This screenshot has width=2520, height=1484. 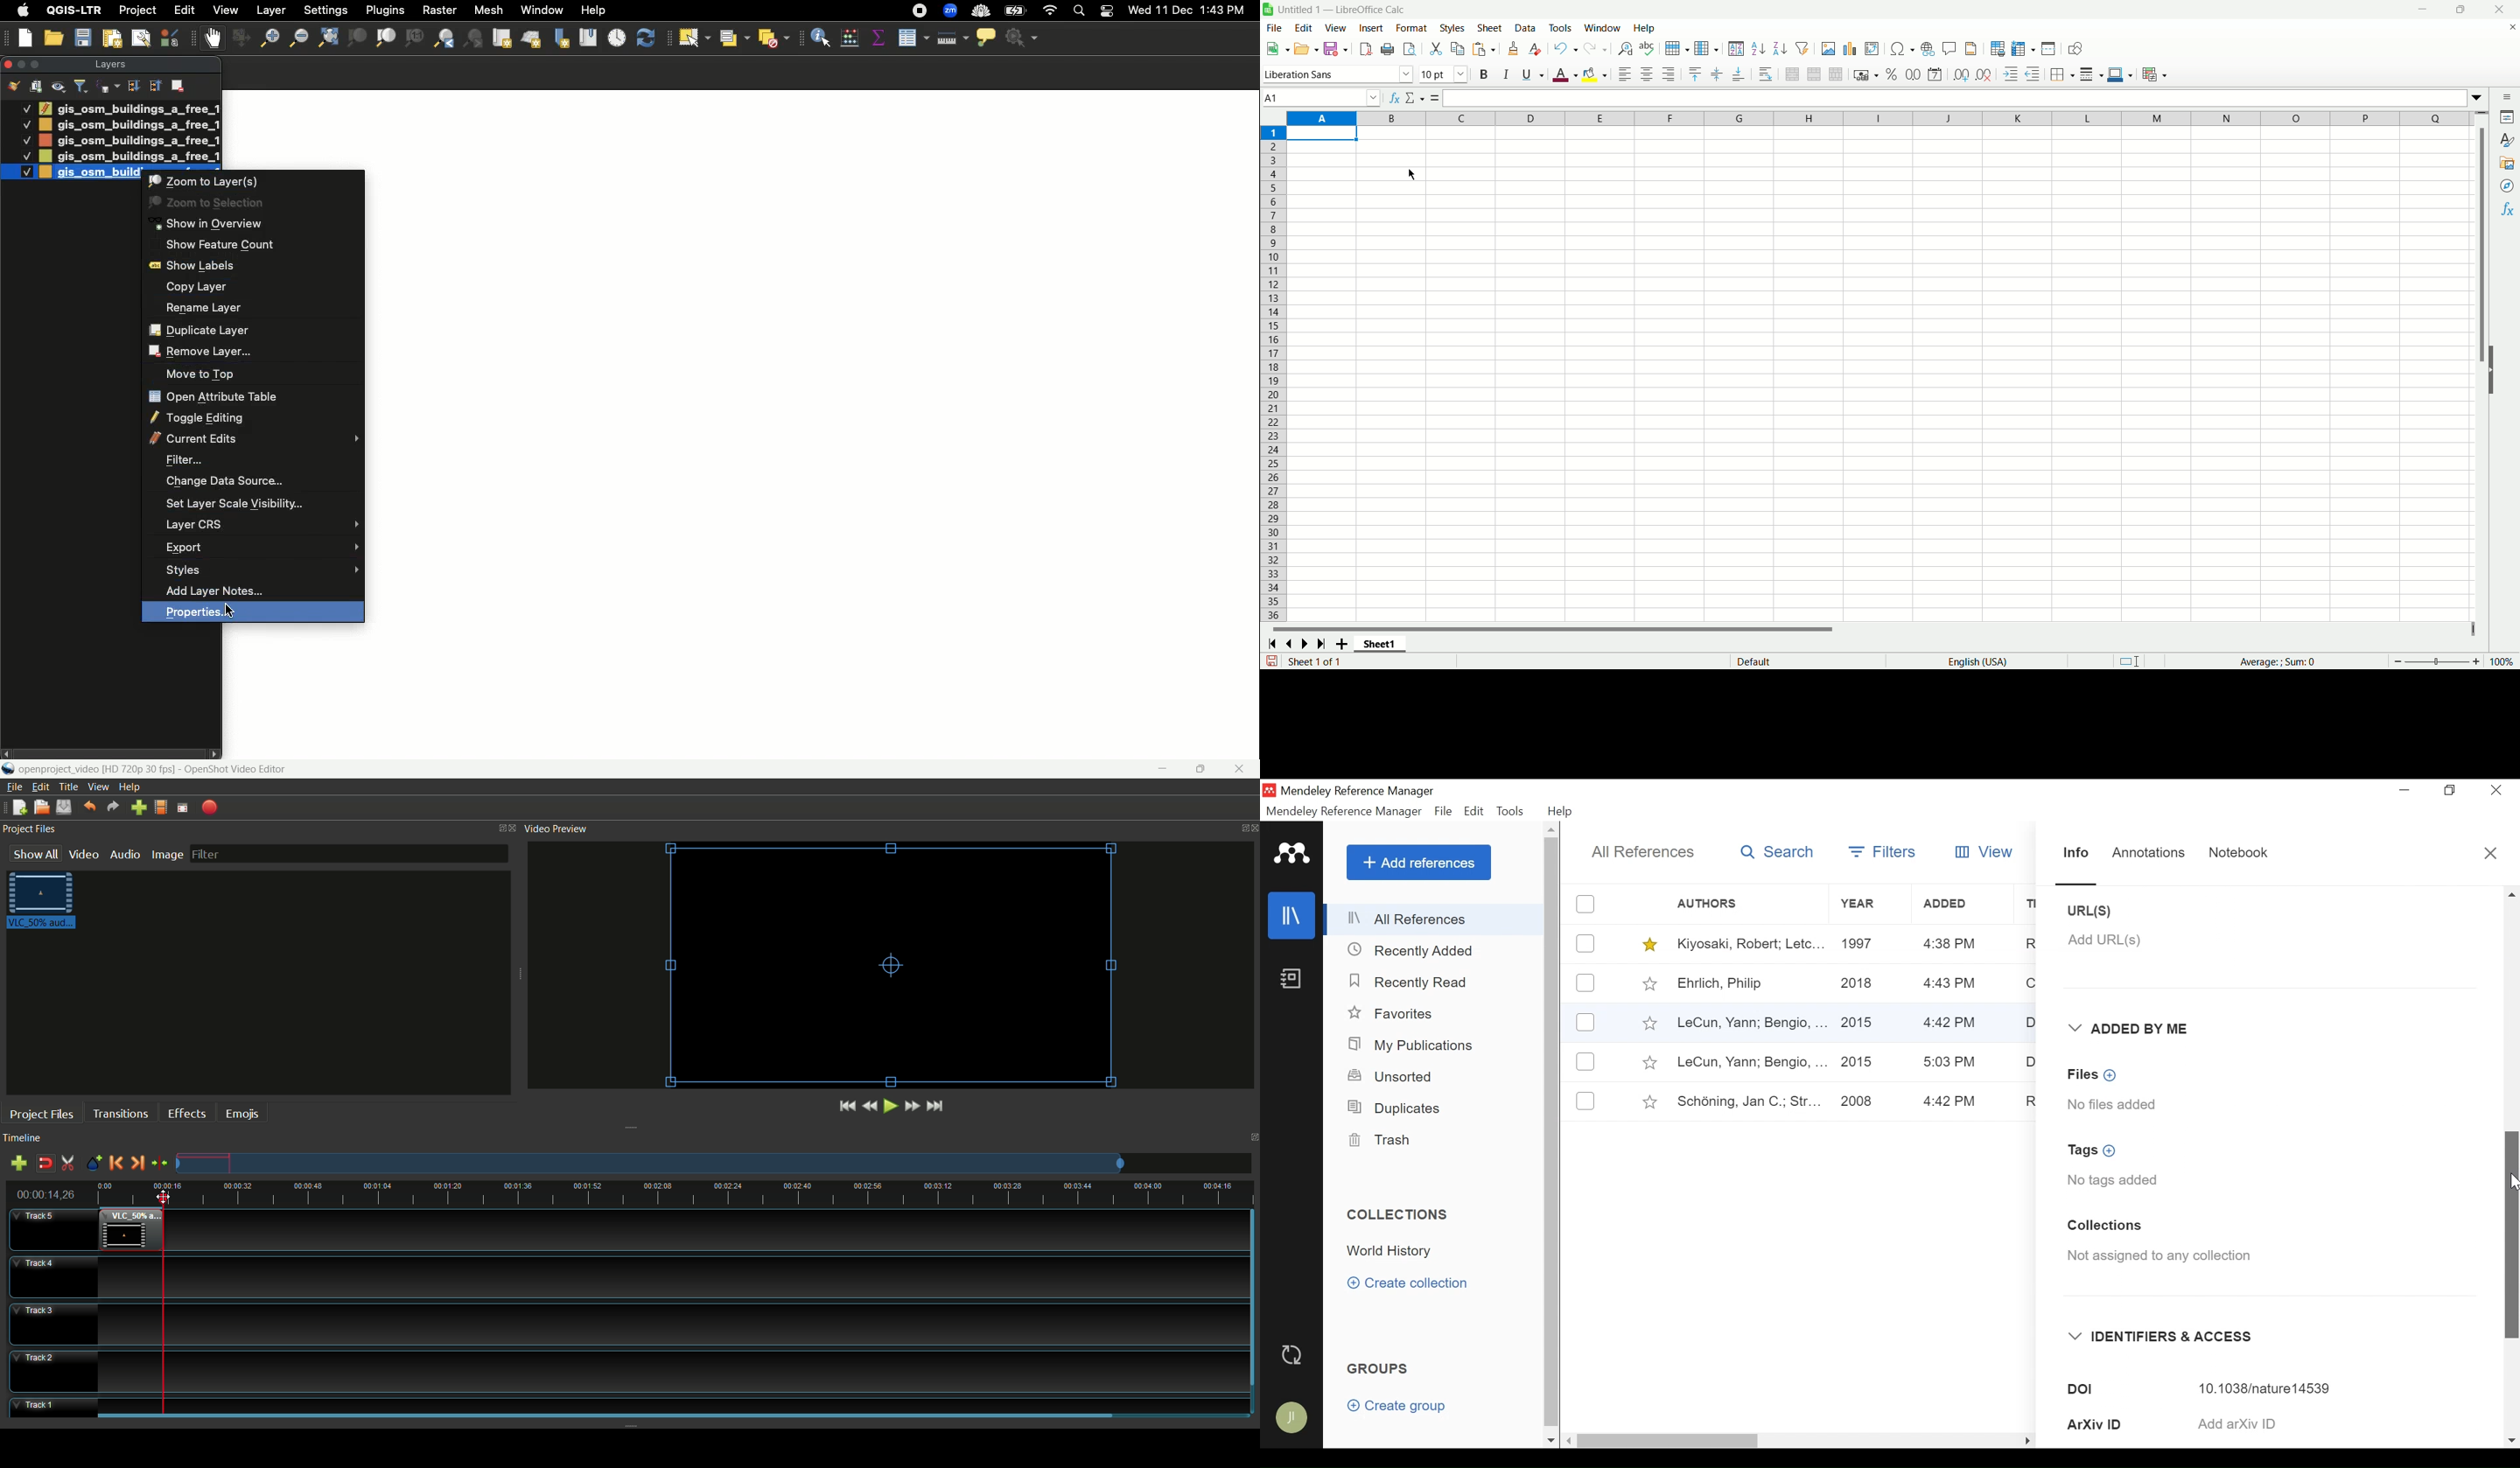 What do you see at coordinates (1964, 904) in the screenshot?
I see `Added` at bounding box center [1964, 904].